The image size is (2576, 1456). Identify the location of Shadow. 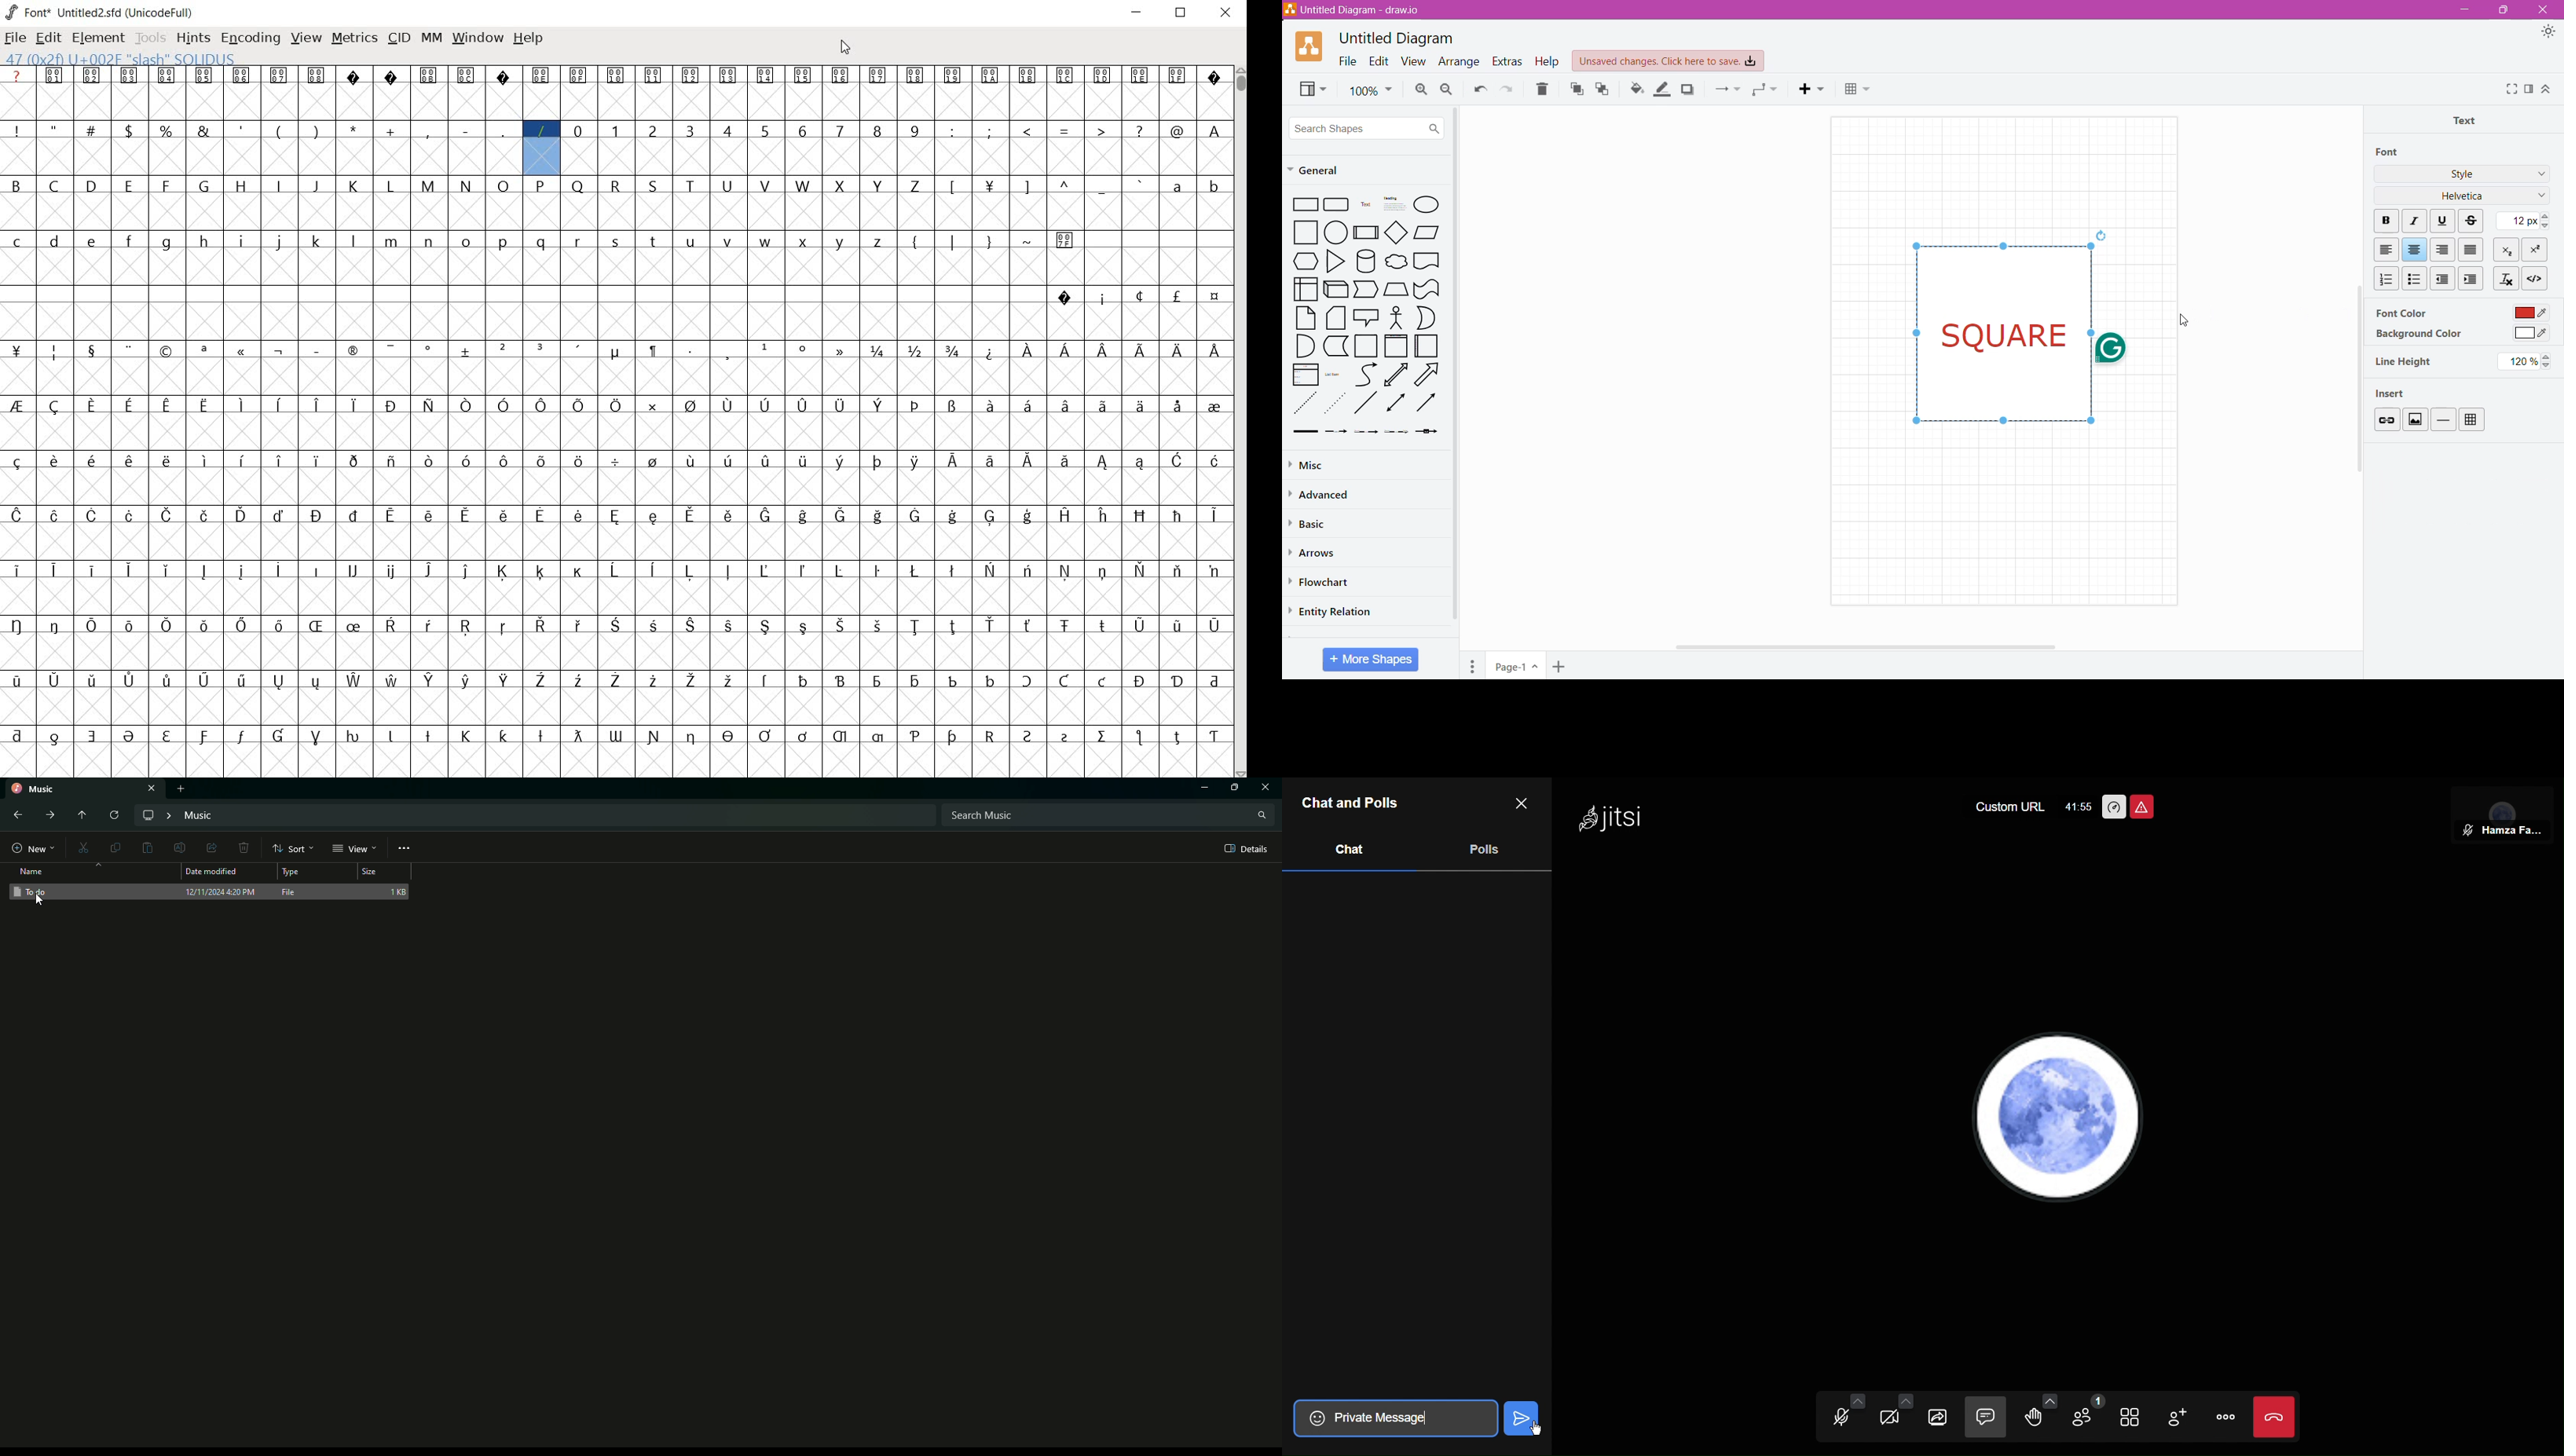
(1692, 90).